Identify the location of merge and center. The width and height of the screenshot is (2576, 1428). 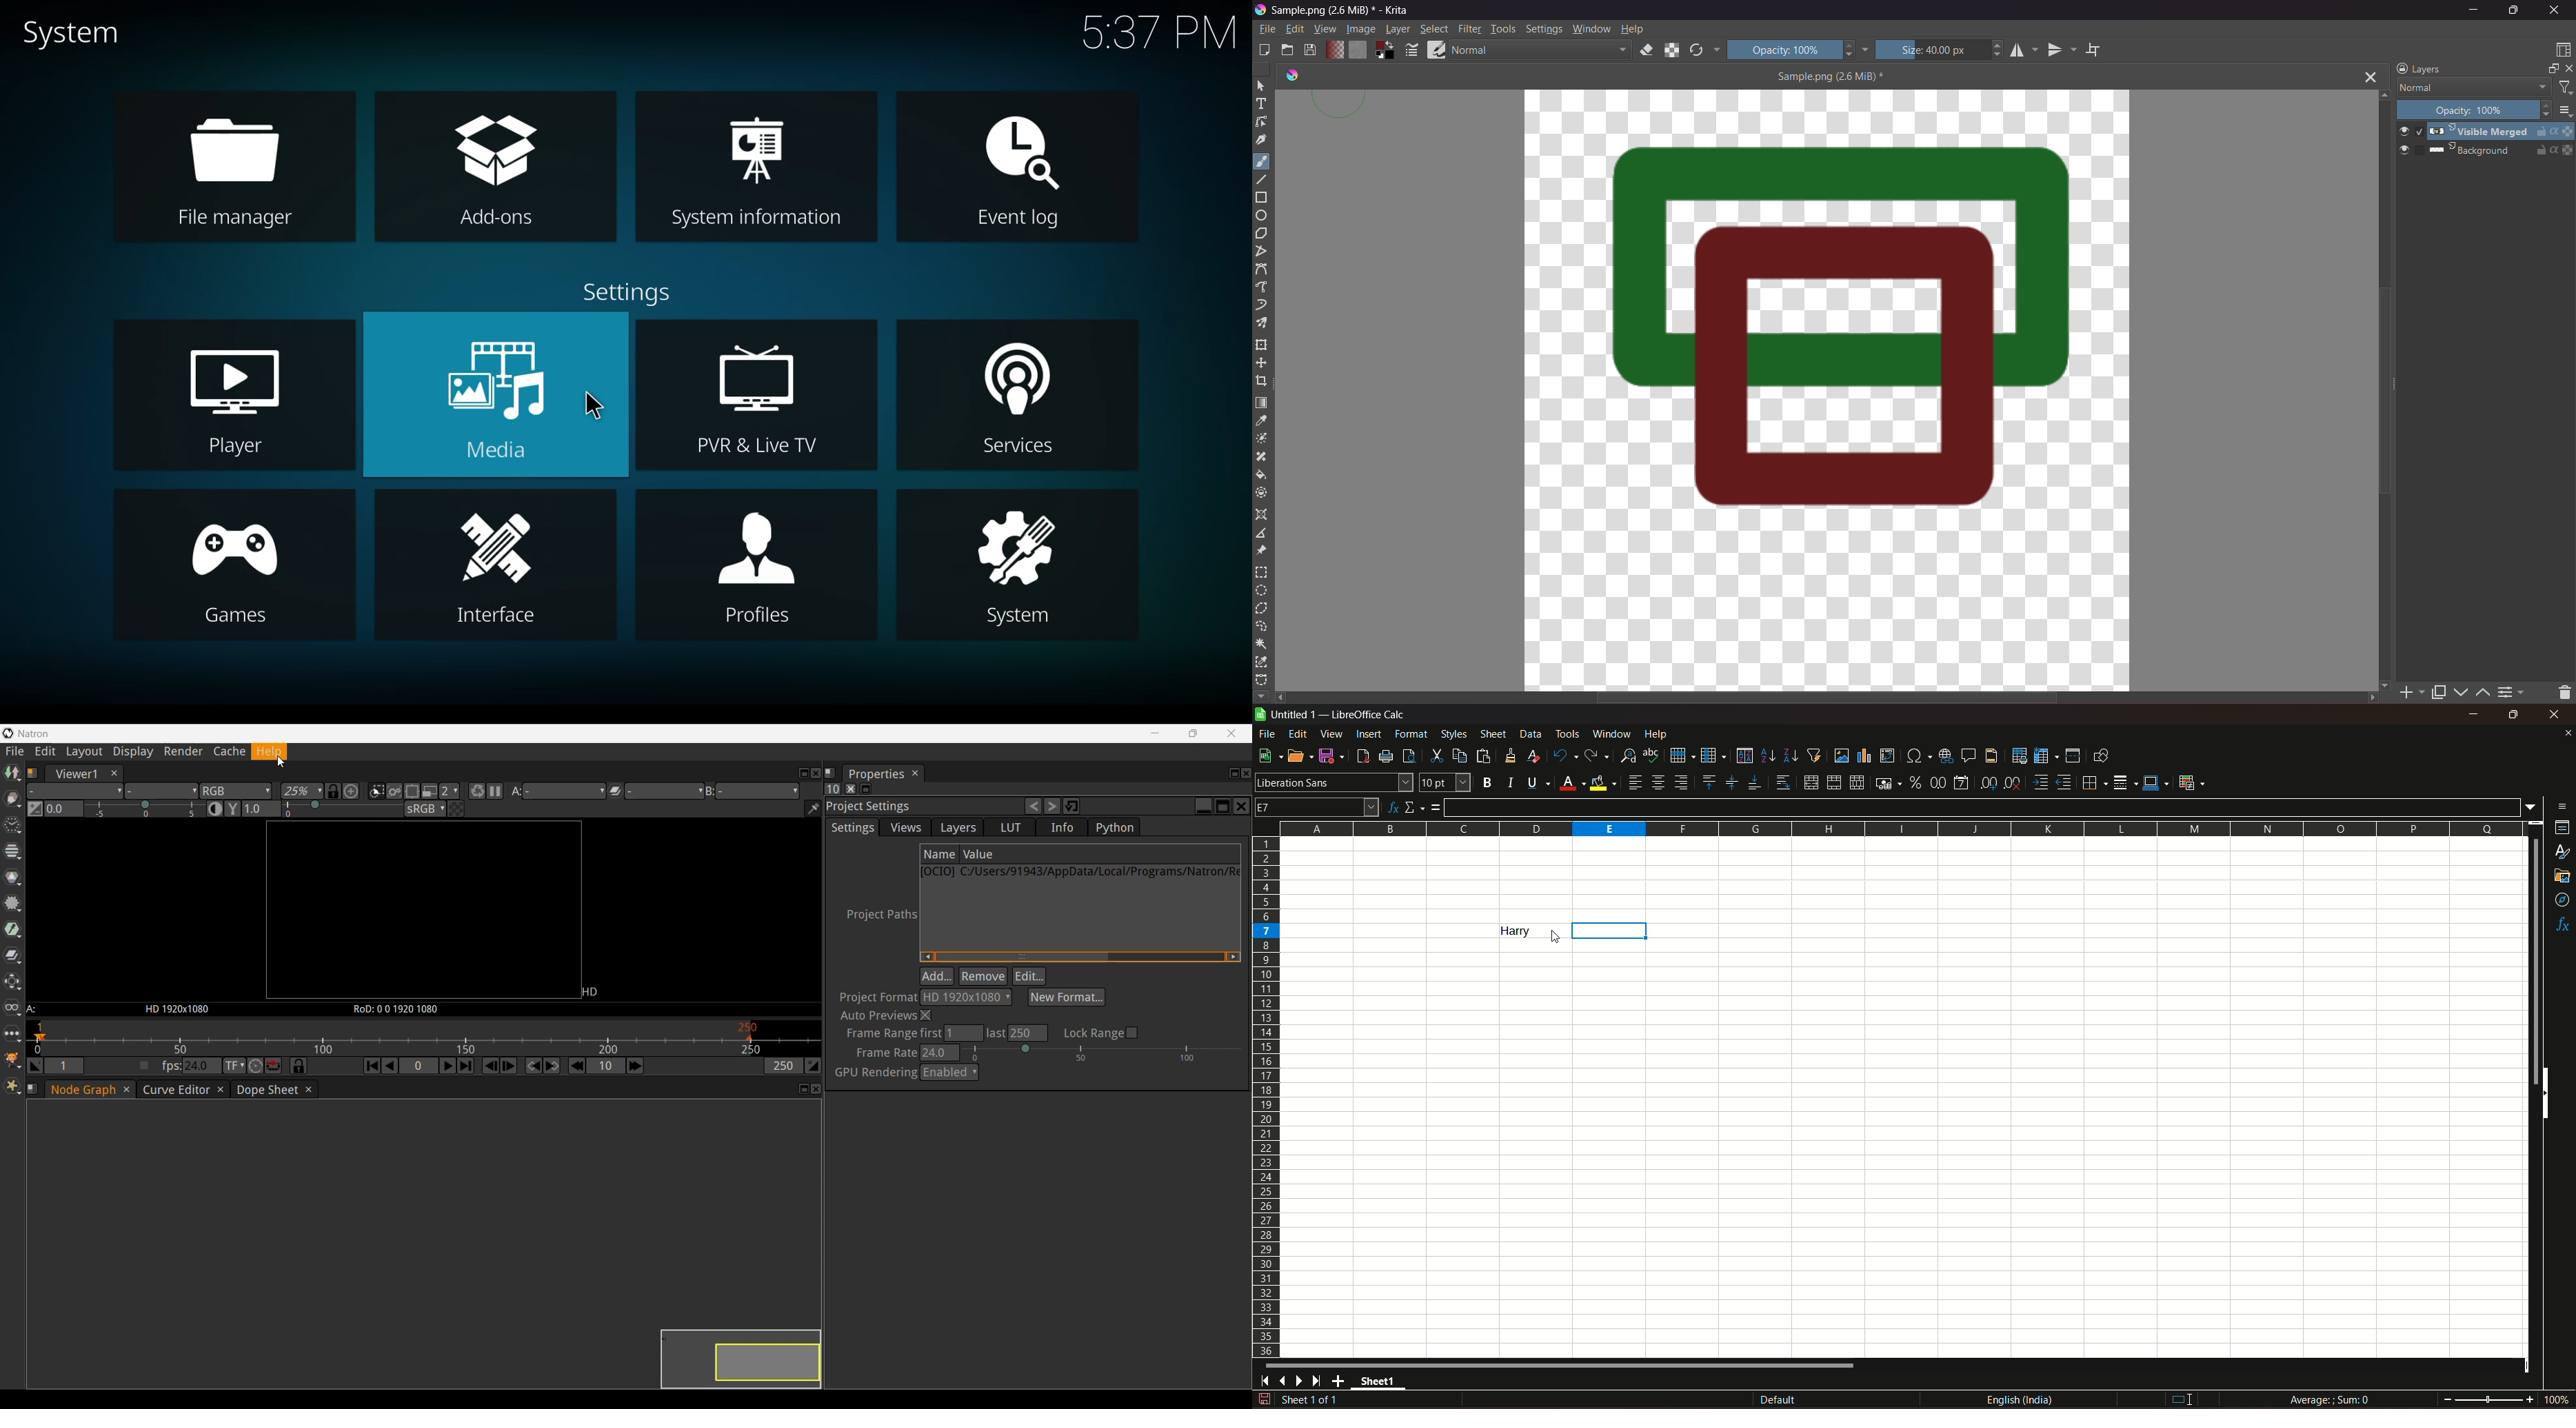
(1810, 782).